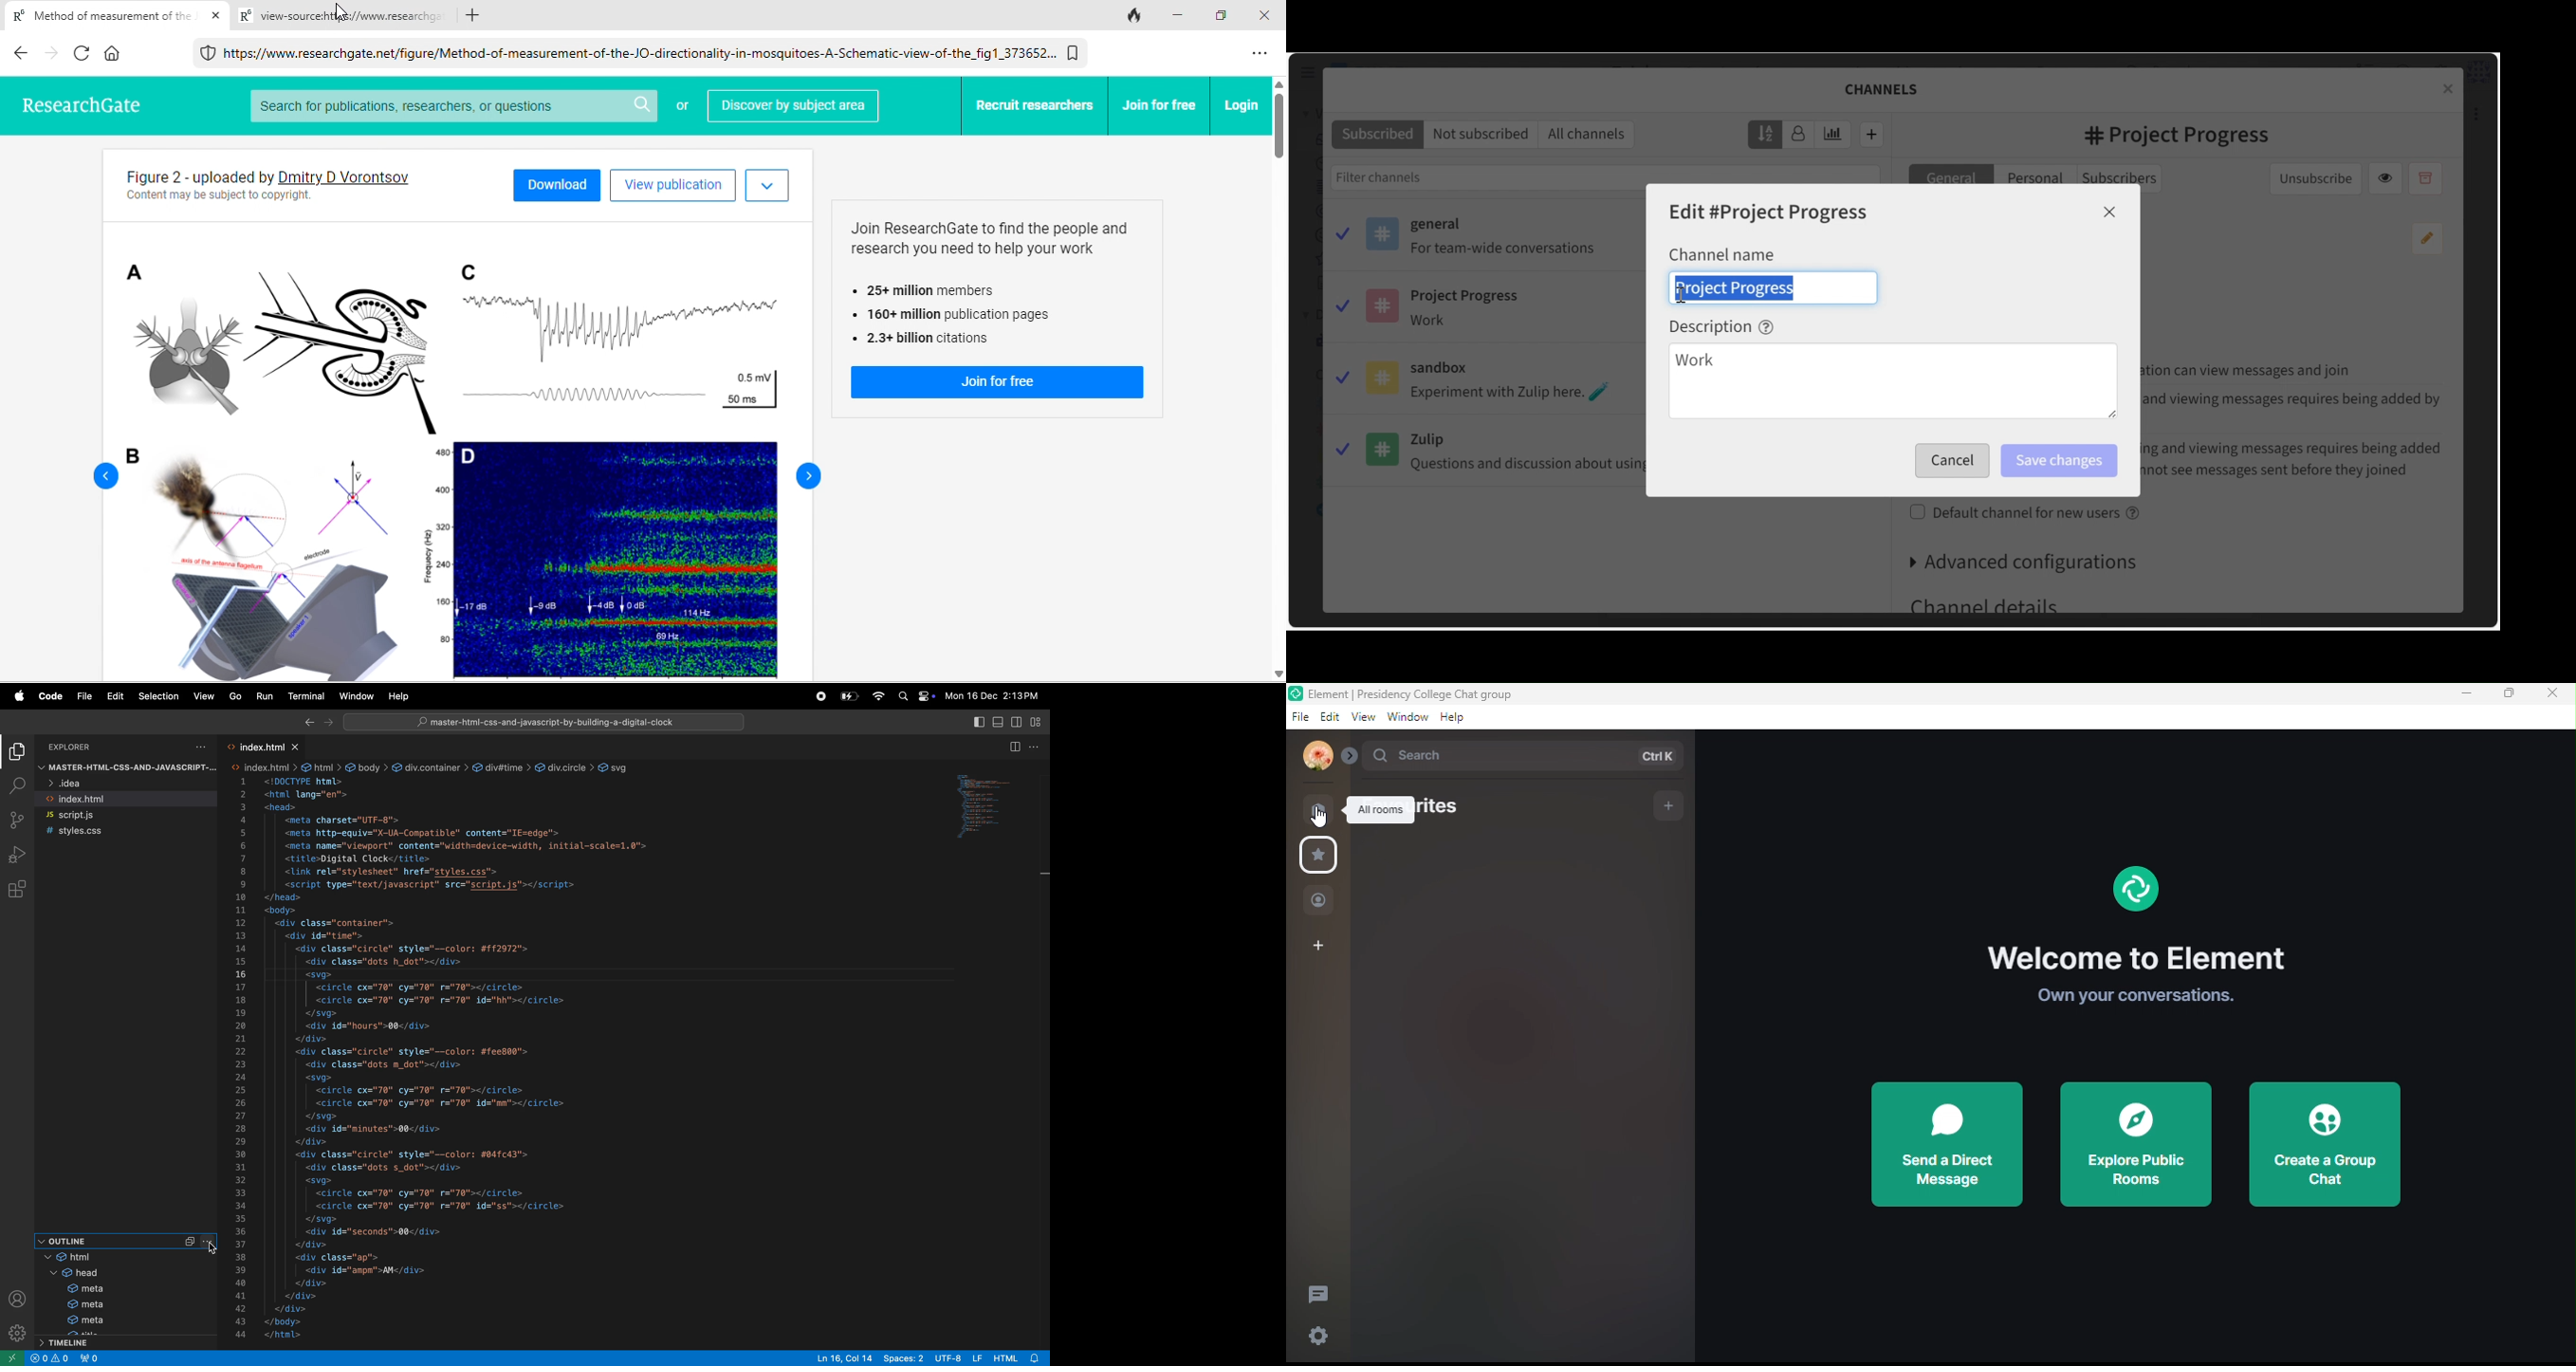  What do you see at coordinates (401, 696) in the screenshot?
I see `help` at bounding box center [401, 696].